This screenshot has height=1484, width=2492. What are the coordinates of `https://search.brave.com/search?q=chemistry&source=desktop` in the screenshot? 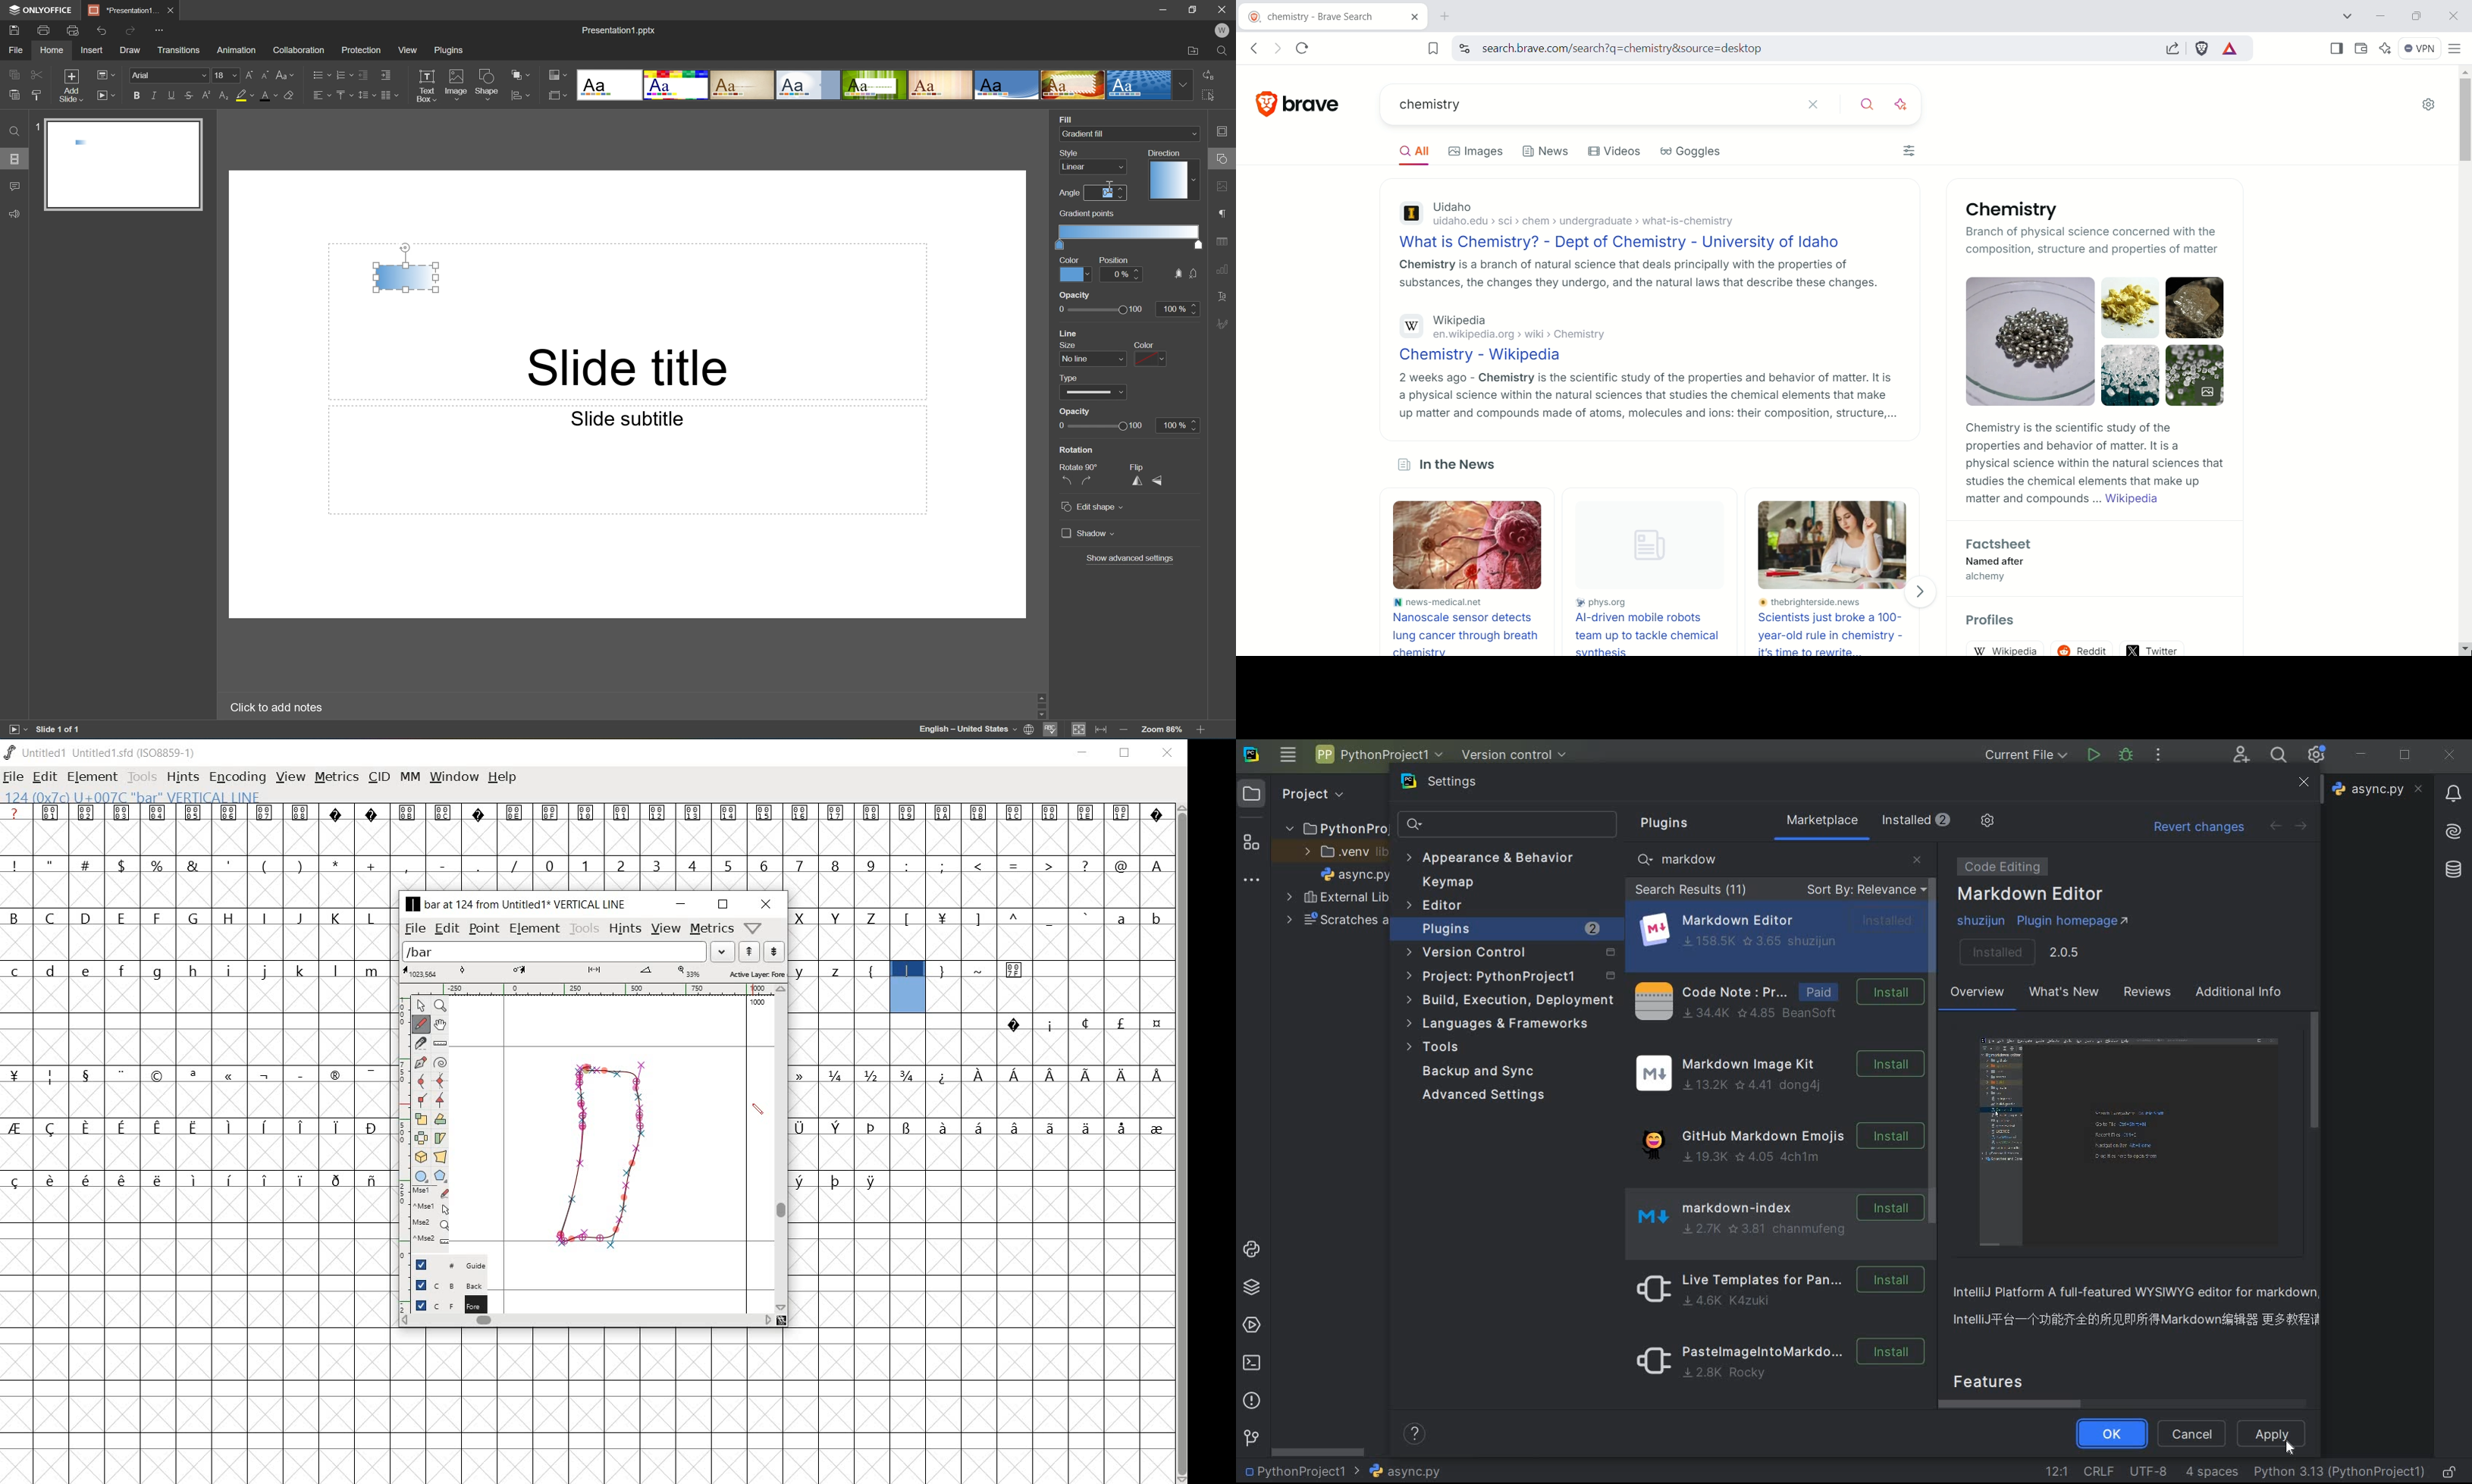 It's located at (1643, 49).